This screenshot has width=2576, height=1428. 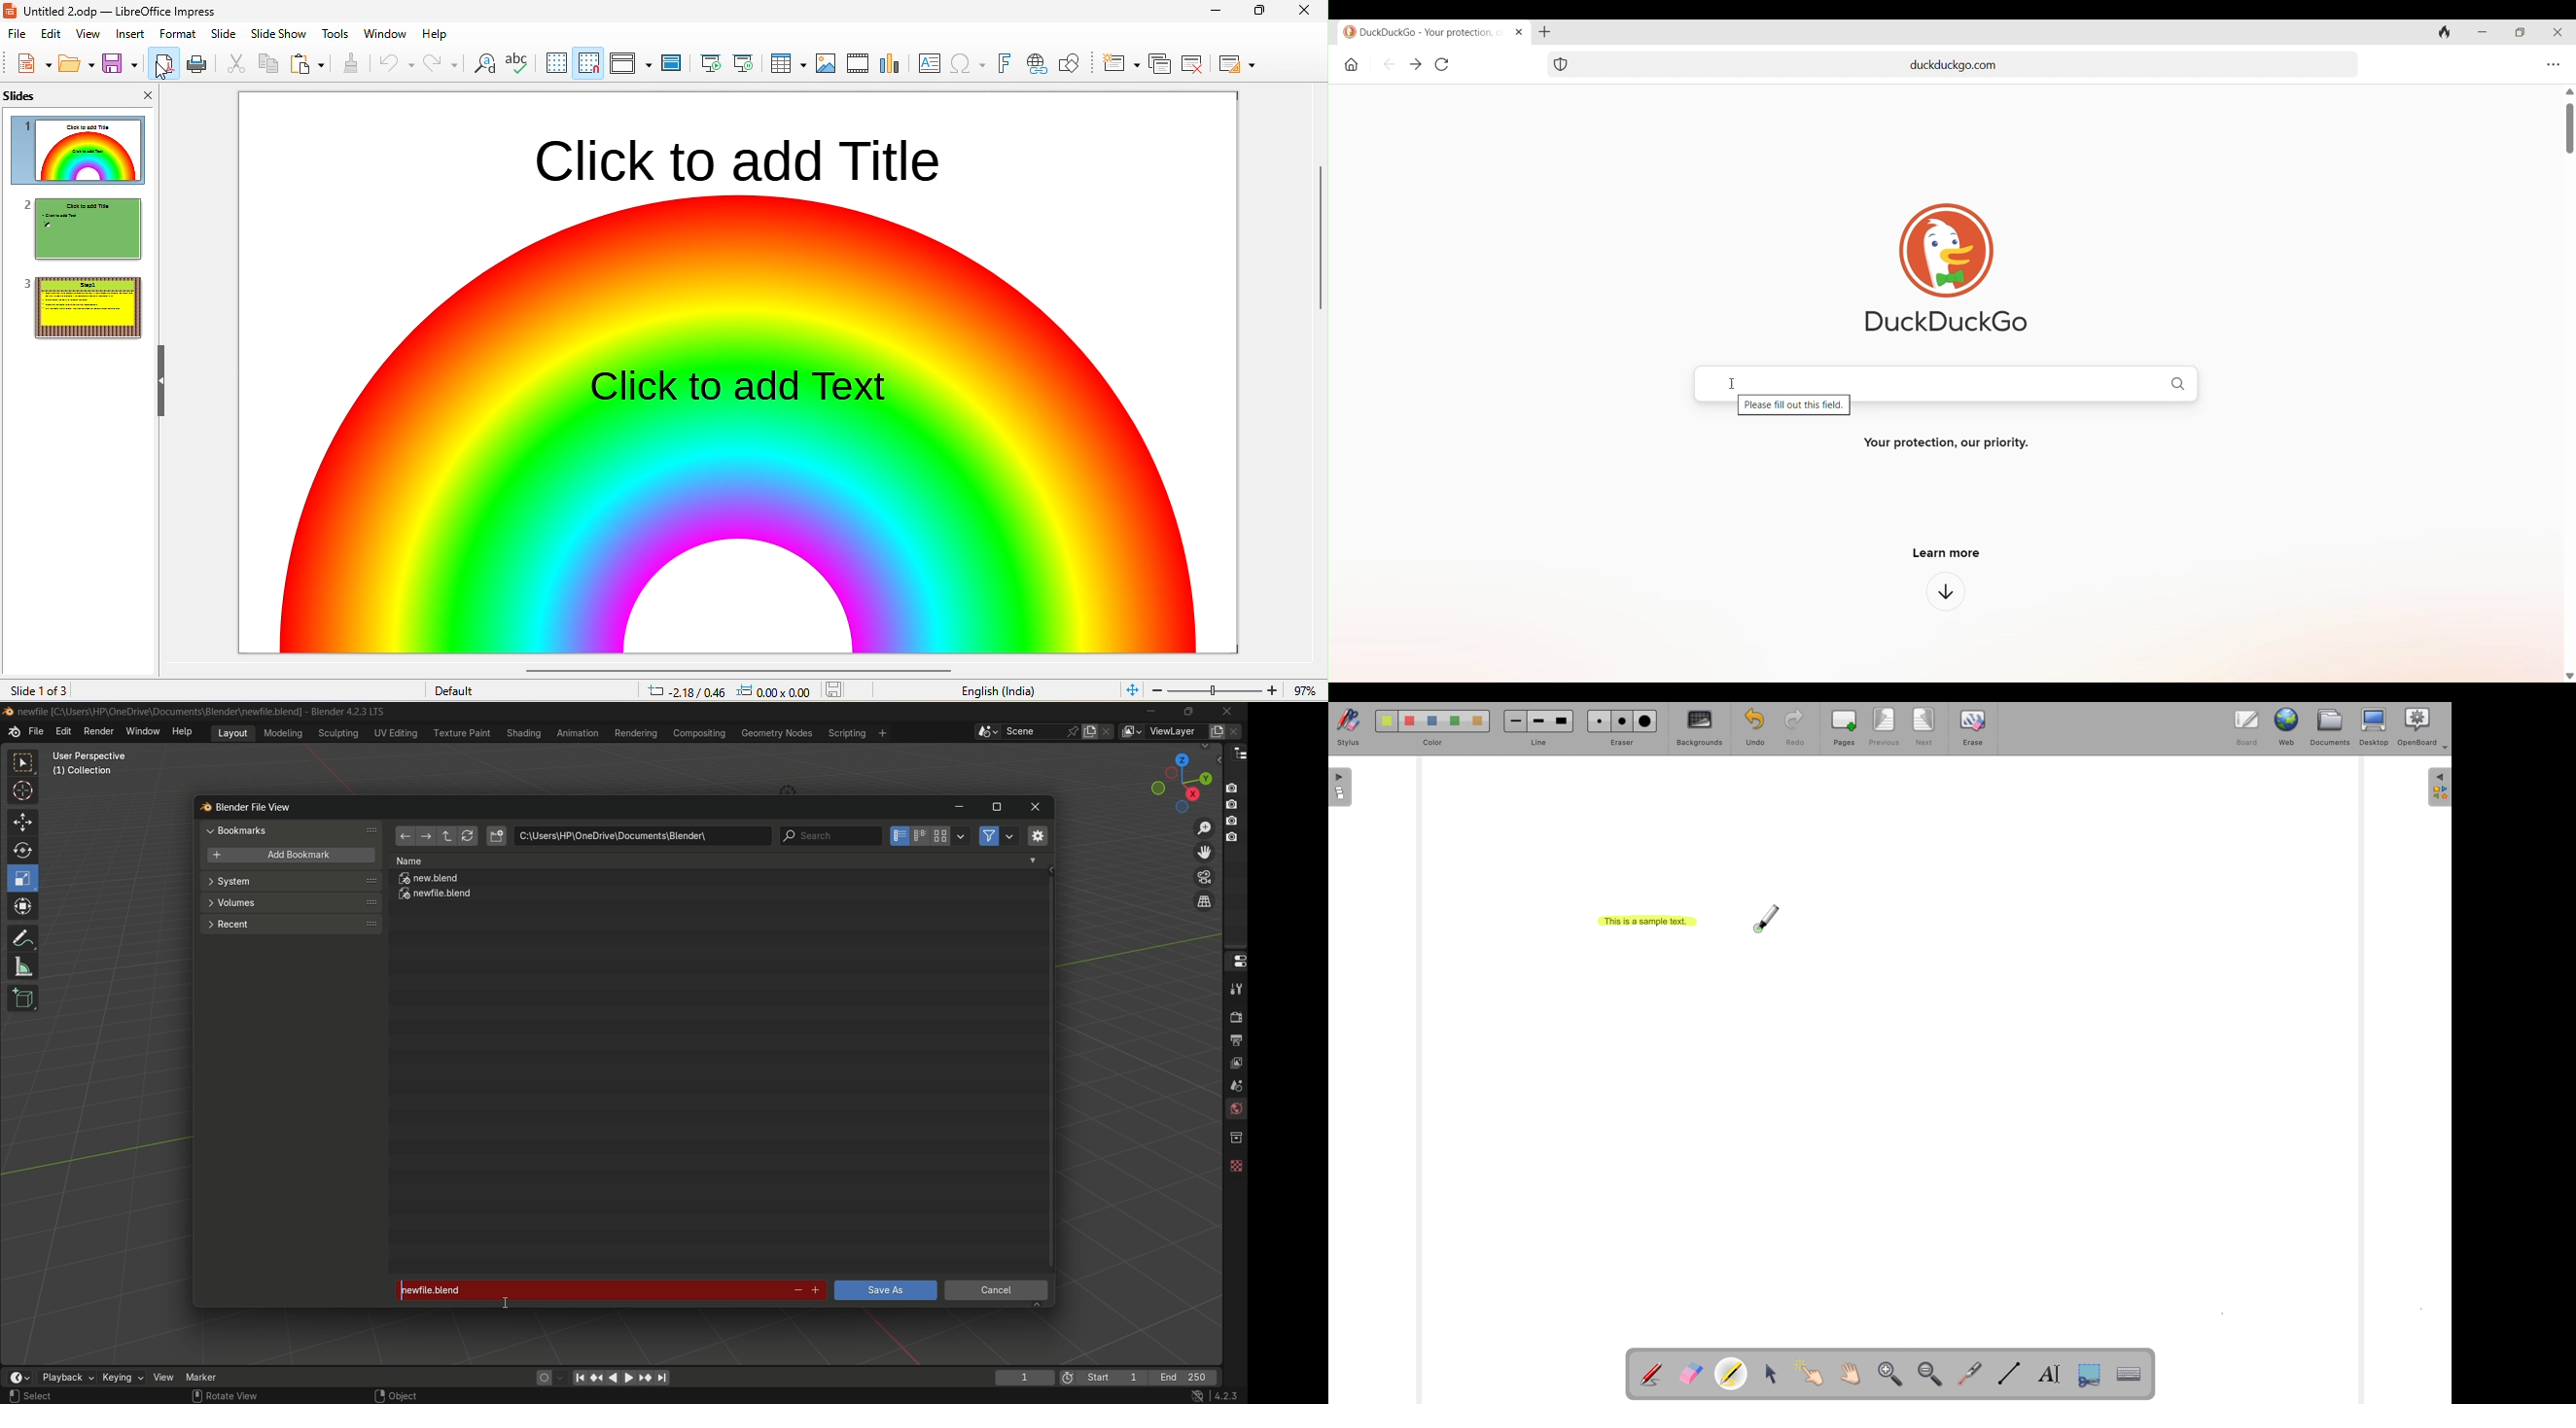 What do you see at coordinates (587, 65) in the screenshot?
I see `snap to grid` at bounding box center [587, 65].